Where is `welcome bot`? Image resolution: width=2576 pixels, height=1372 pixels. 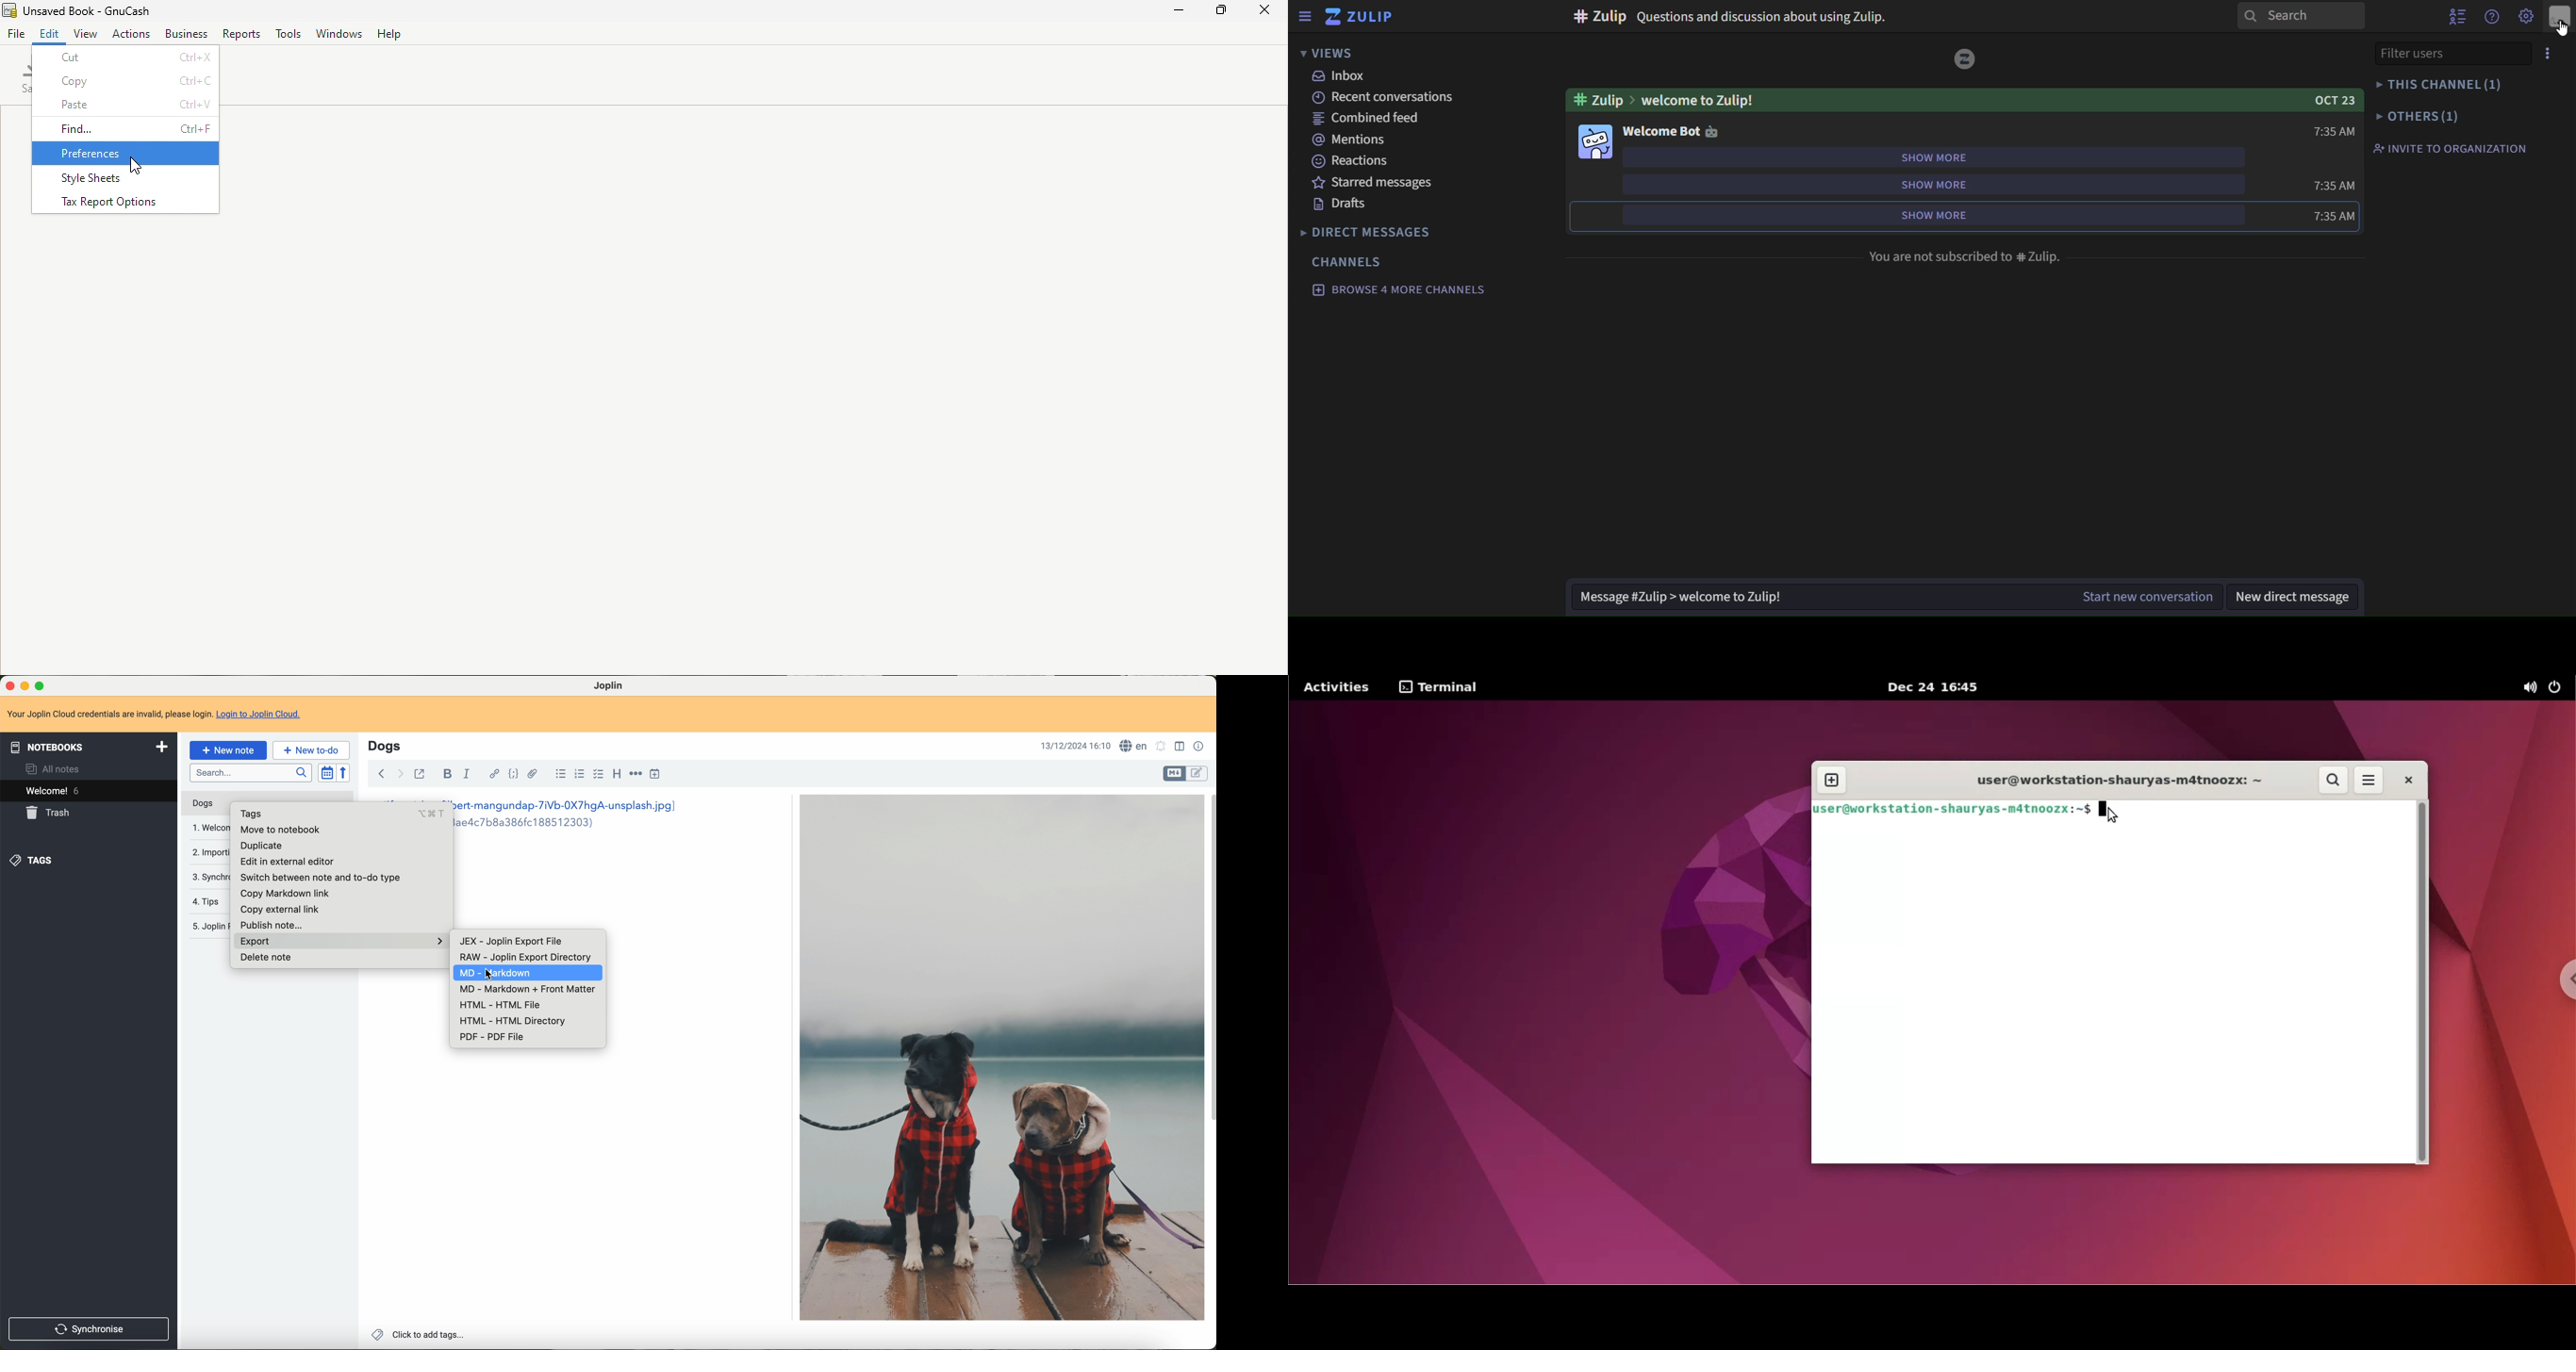 welcome bot is located at coordinates (1661, 130).